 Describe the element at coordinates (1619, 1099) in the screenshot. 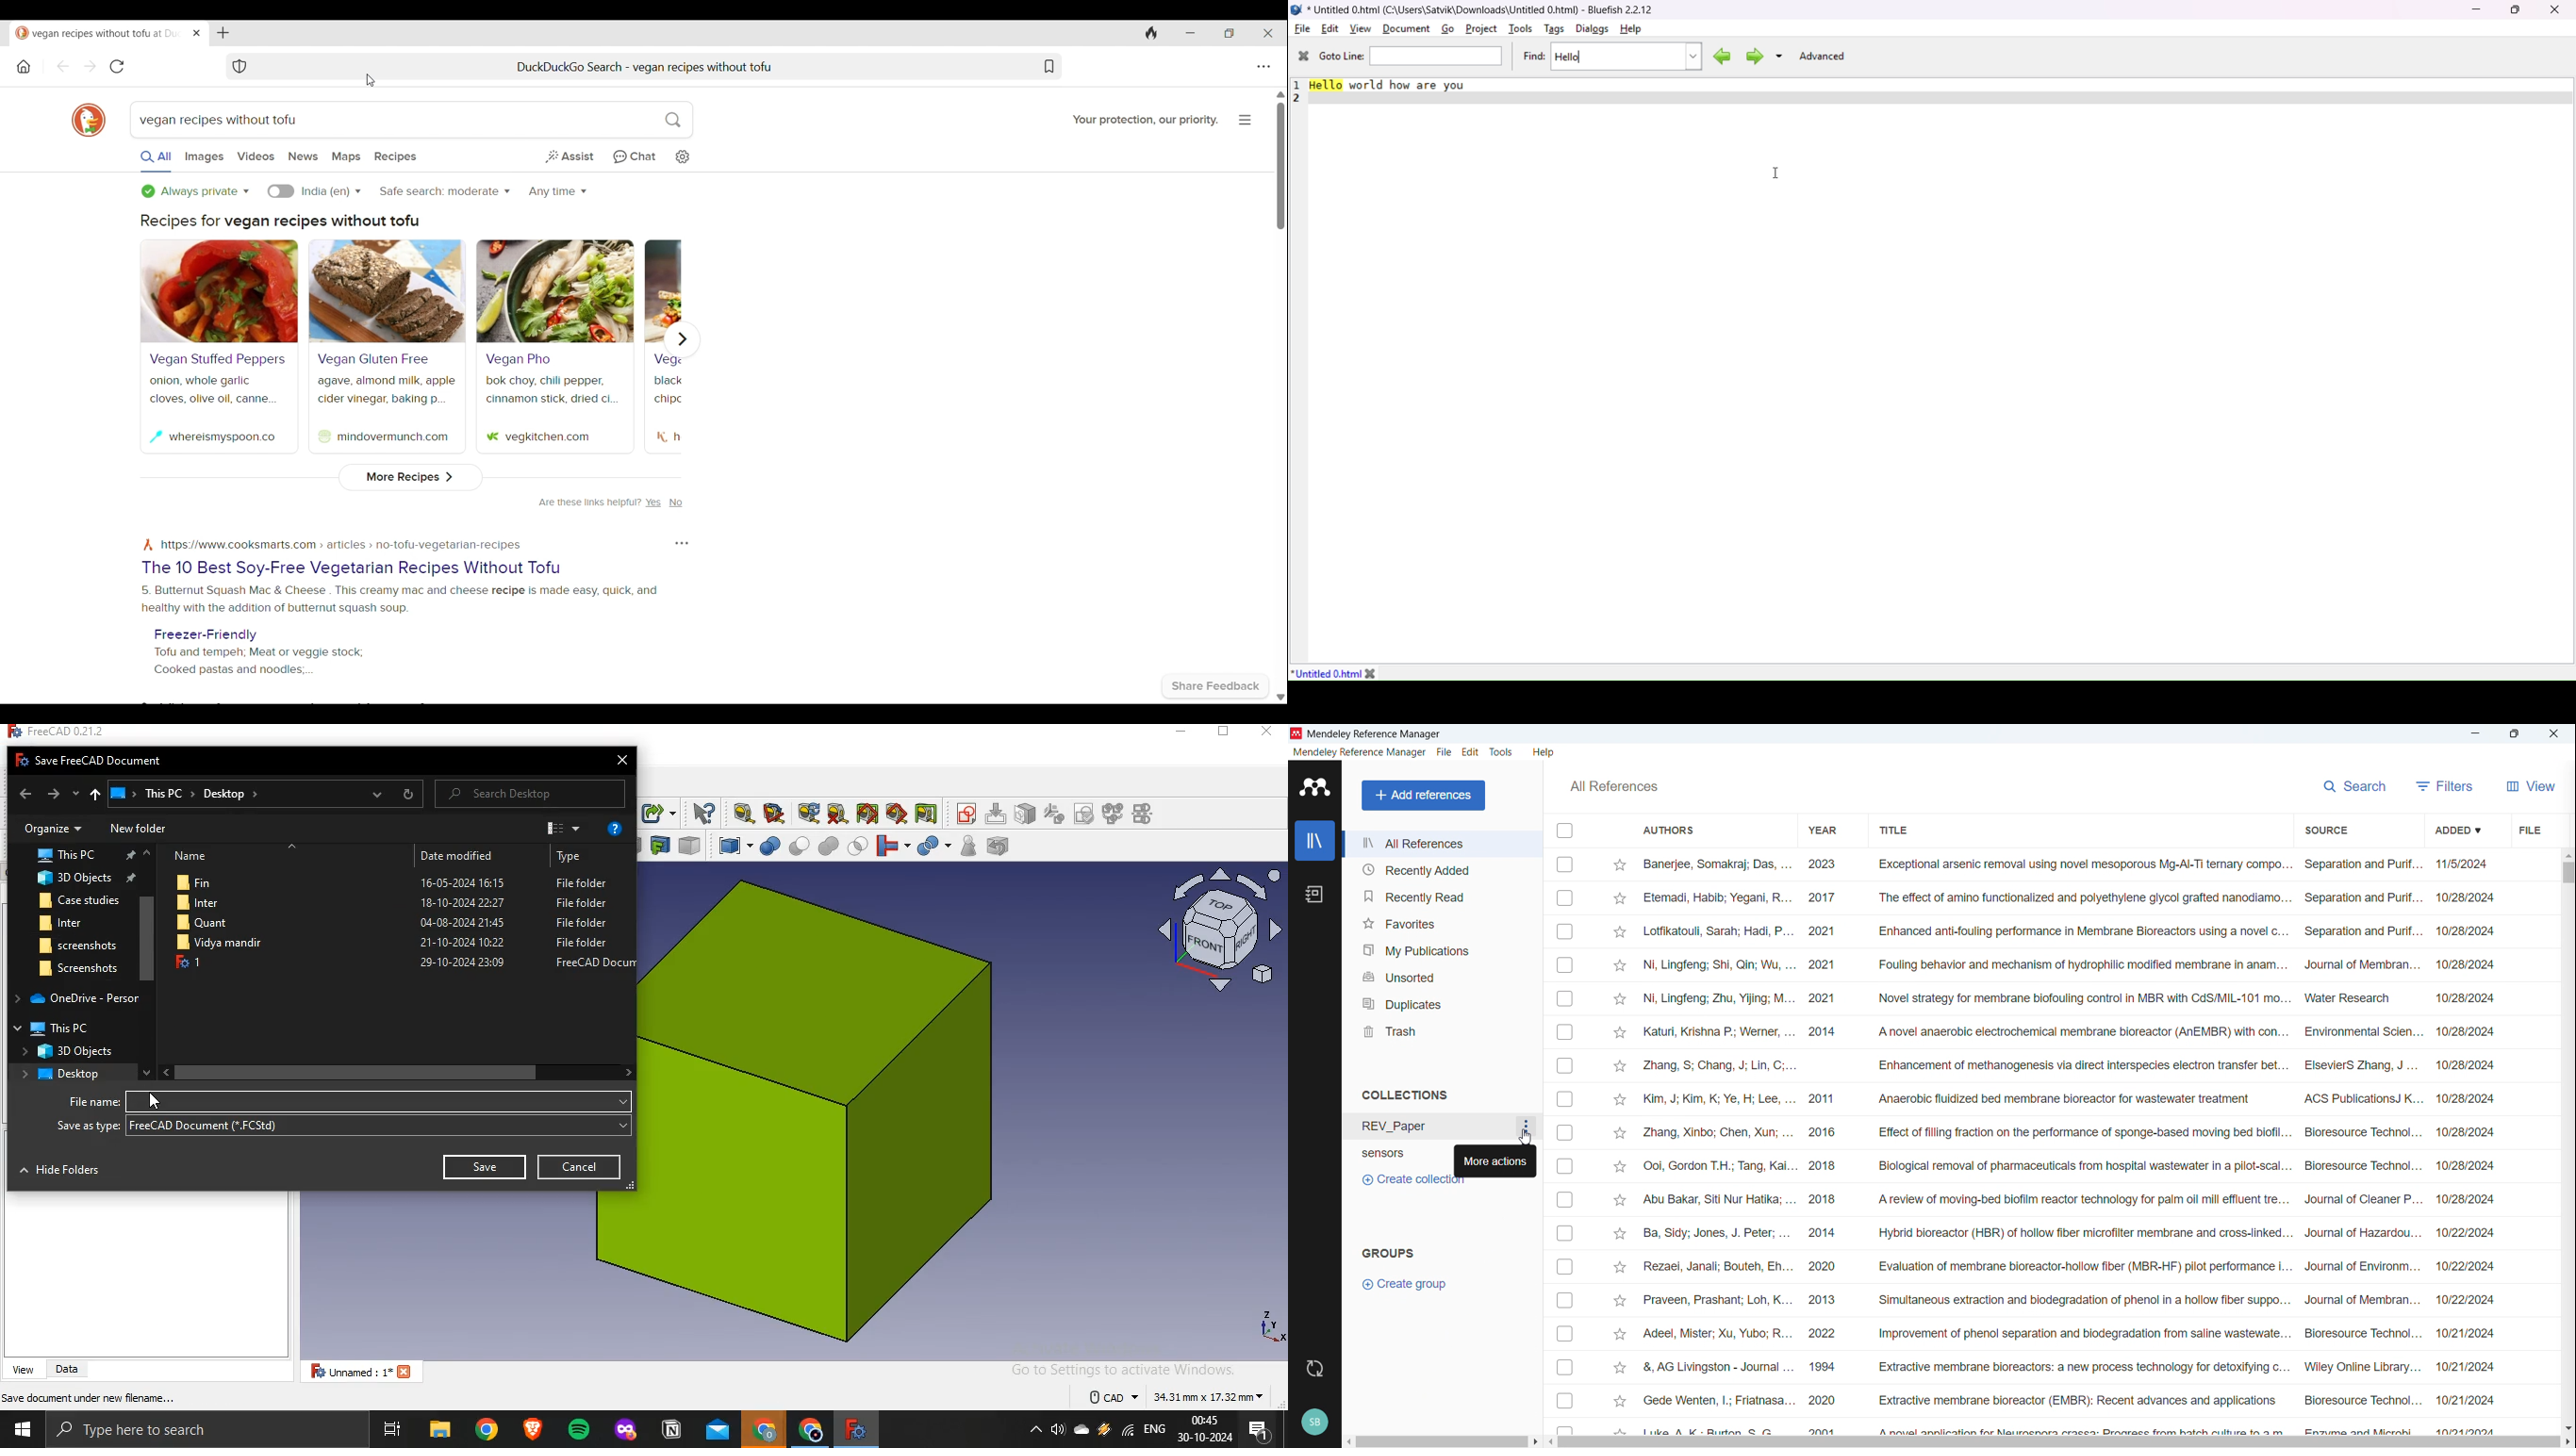

I see `Star mark respective publication` at that location.